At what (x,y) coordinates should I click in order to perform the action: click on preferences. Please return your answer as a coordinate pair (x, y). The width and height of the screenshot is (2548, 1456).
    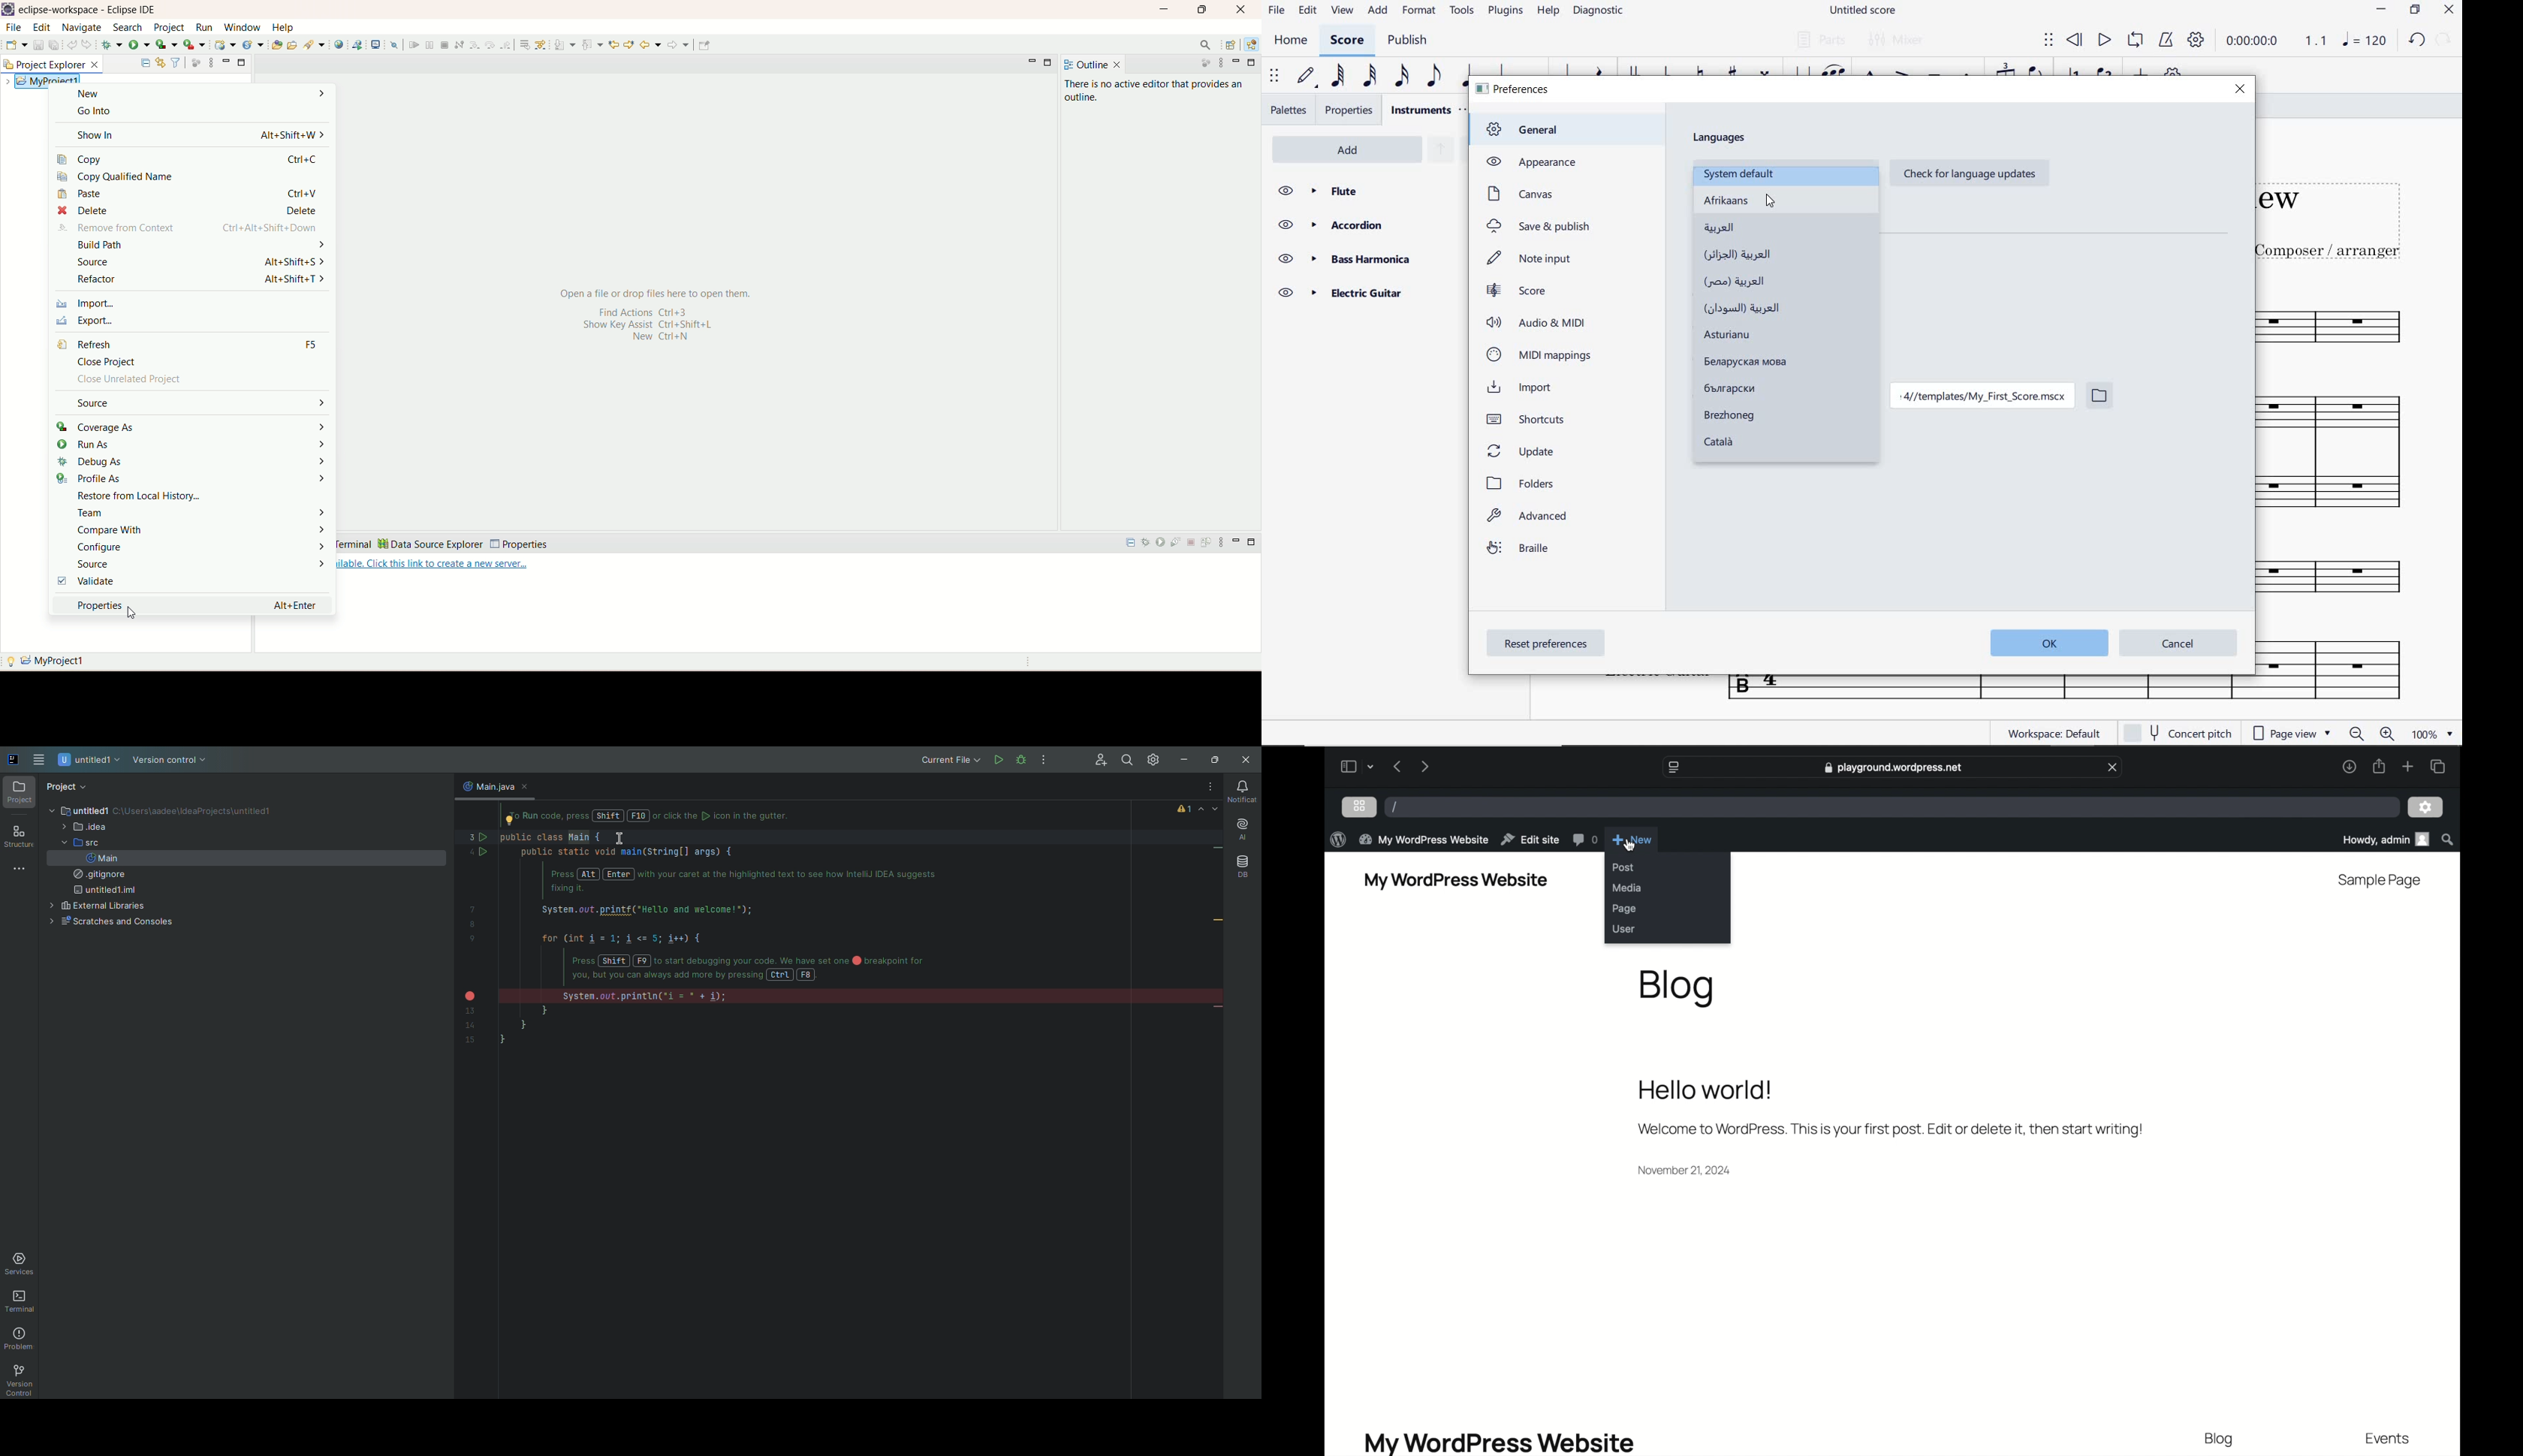
    Looking at the image, I should click on (1515, 90).